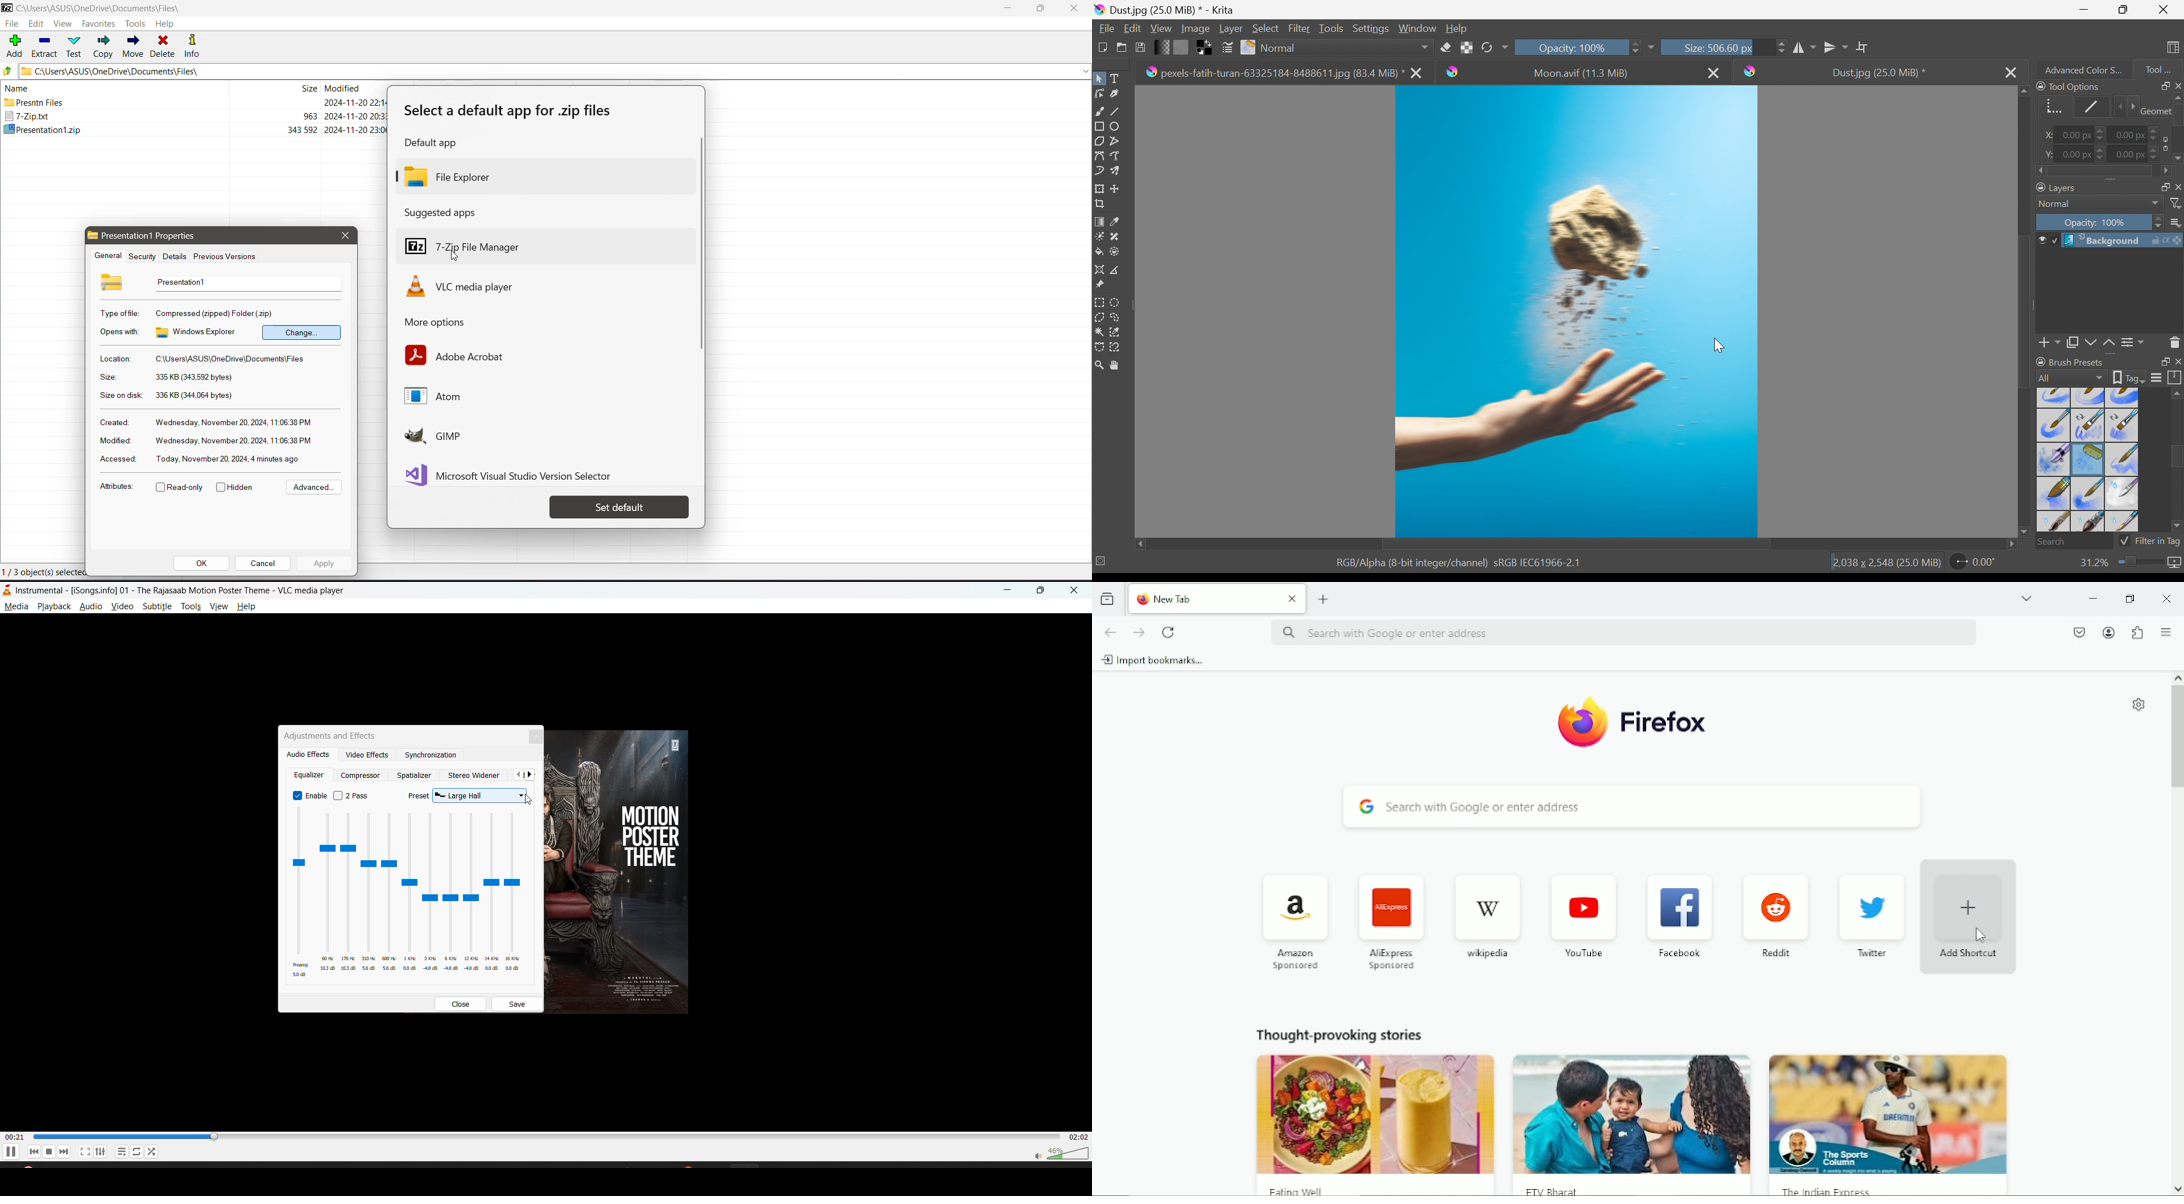 The width and height of the screenshot is (2184, 1204). Describe the element at coordinates (1486, 916) in the screenshot. I see `wikipedia` at that location.